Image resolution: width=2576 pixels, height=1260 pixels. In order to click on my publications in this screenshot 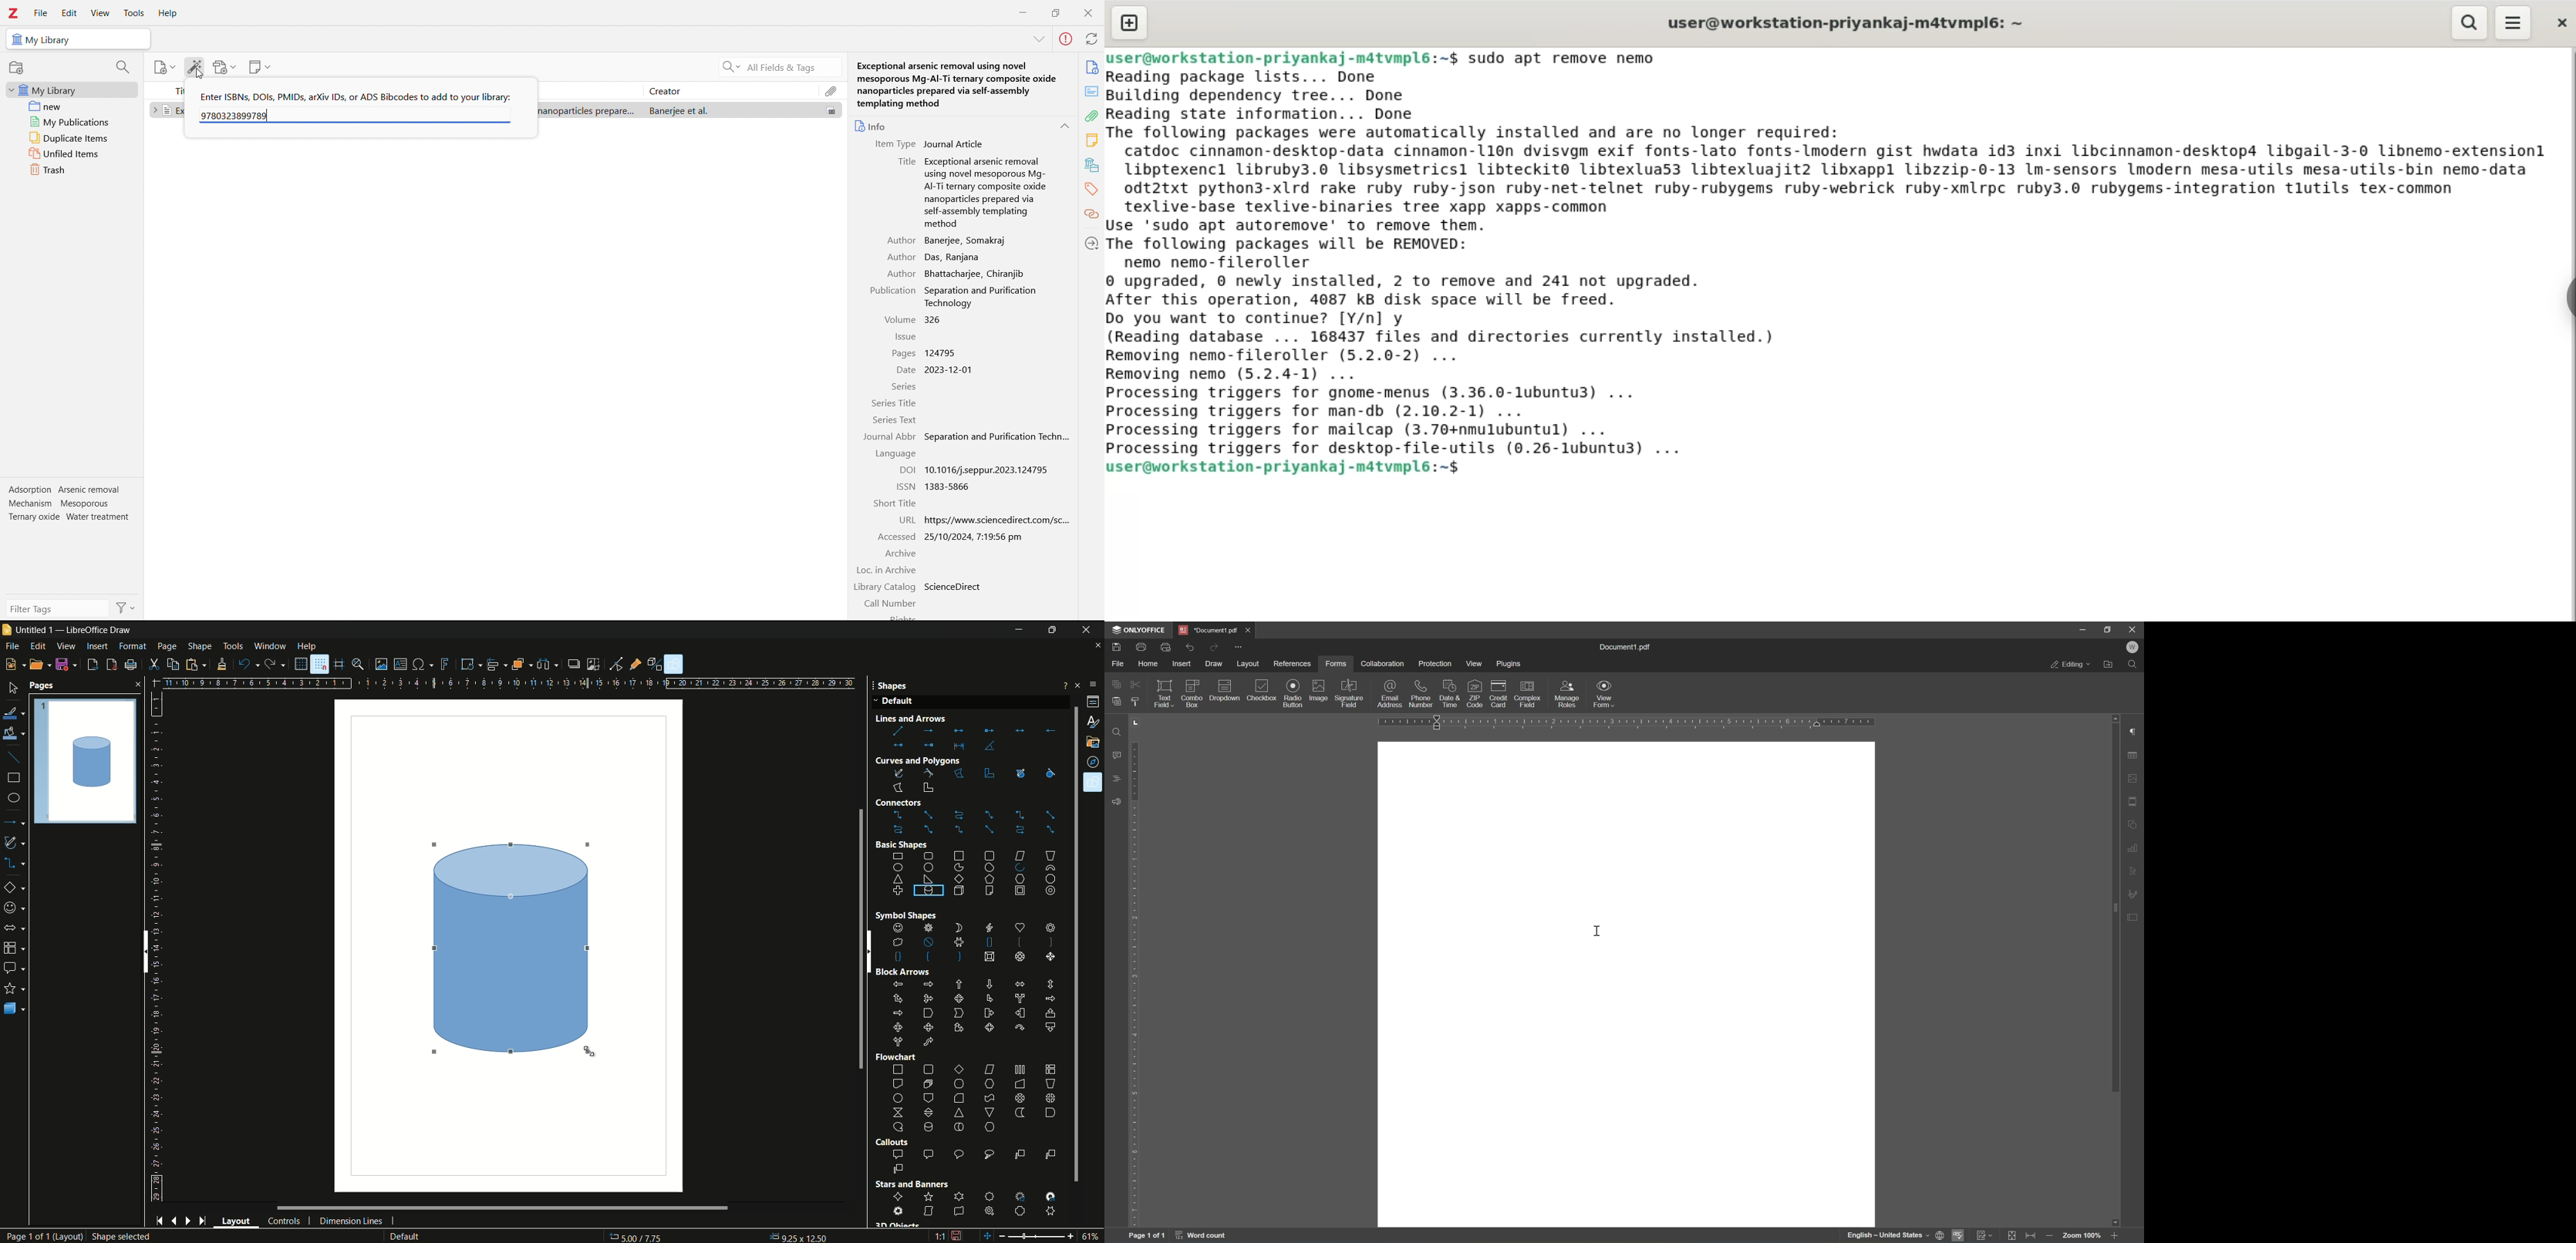, I will do `click(73, 121)`.